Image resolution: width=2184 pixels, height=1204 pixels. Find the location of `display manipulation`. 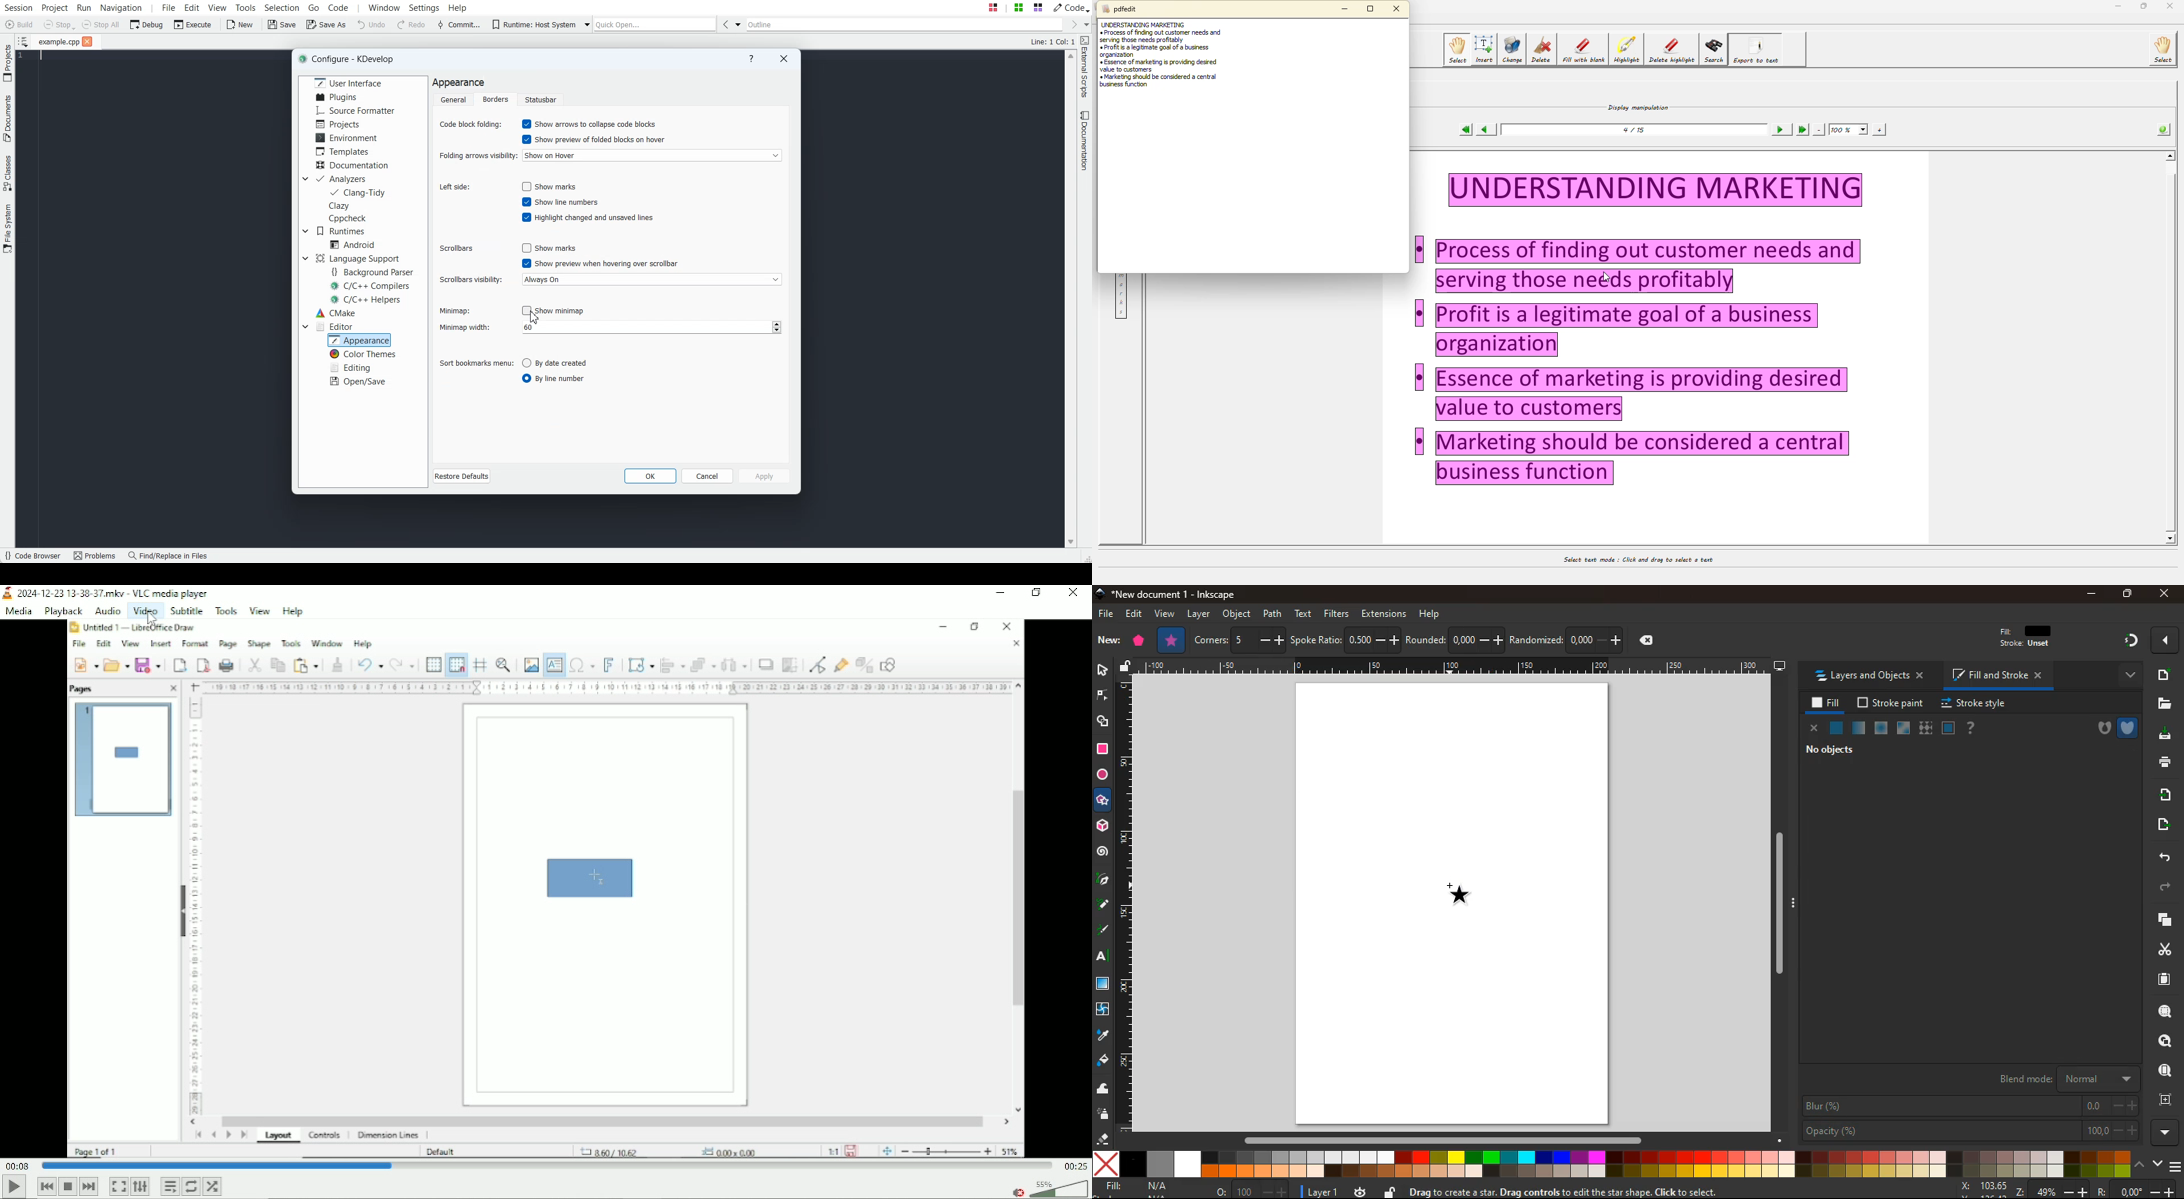

display manipulation is located at coordinates (1636, 106).